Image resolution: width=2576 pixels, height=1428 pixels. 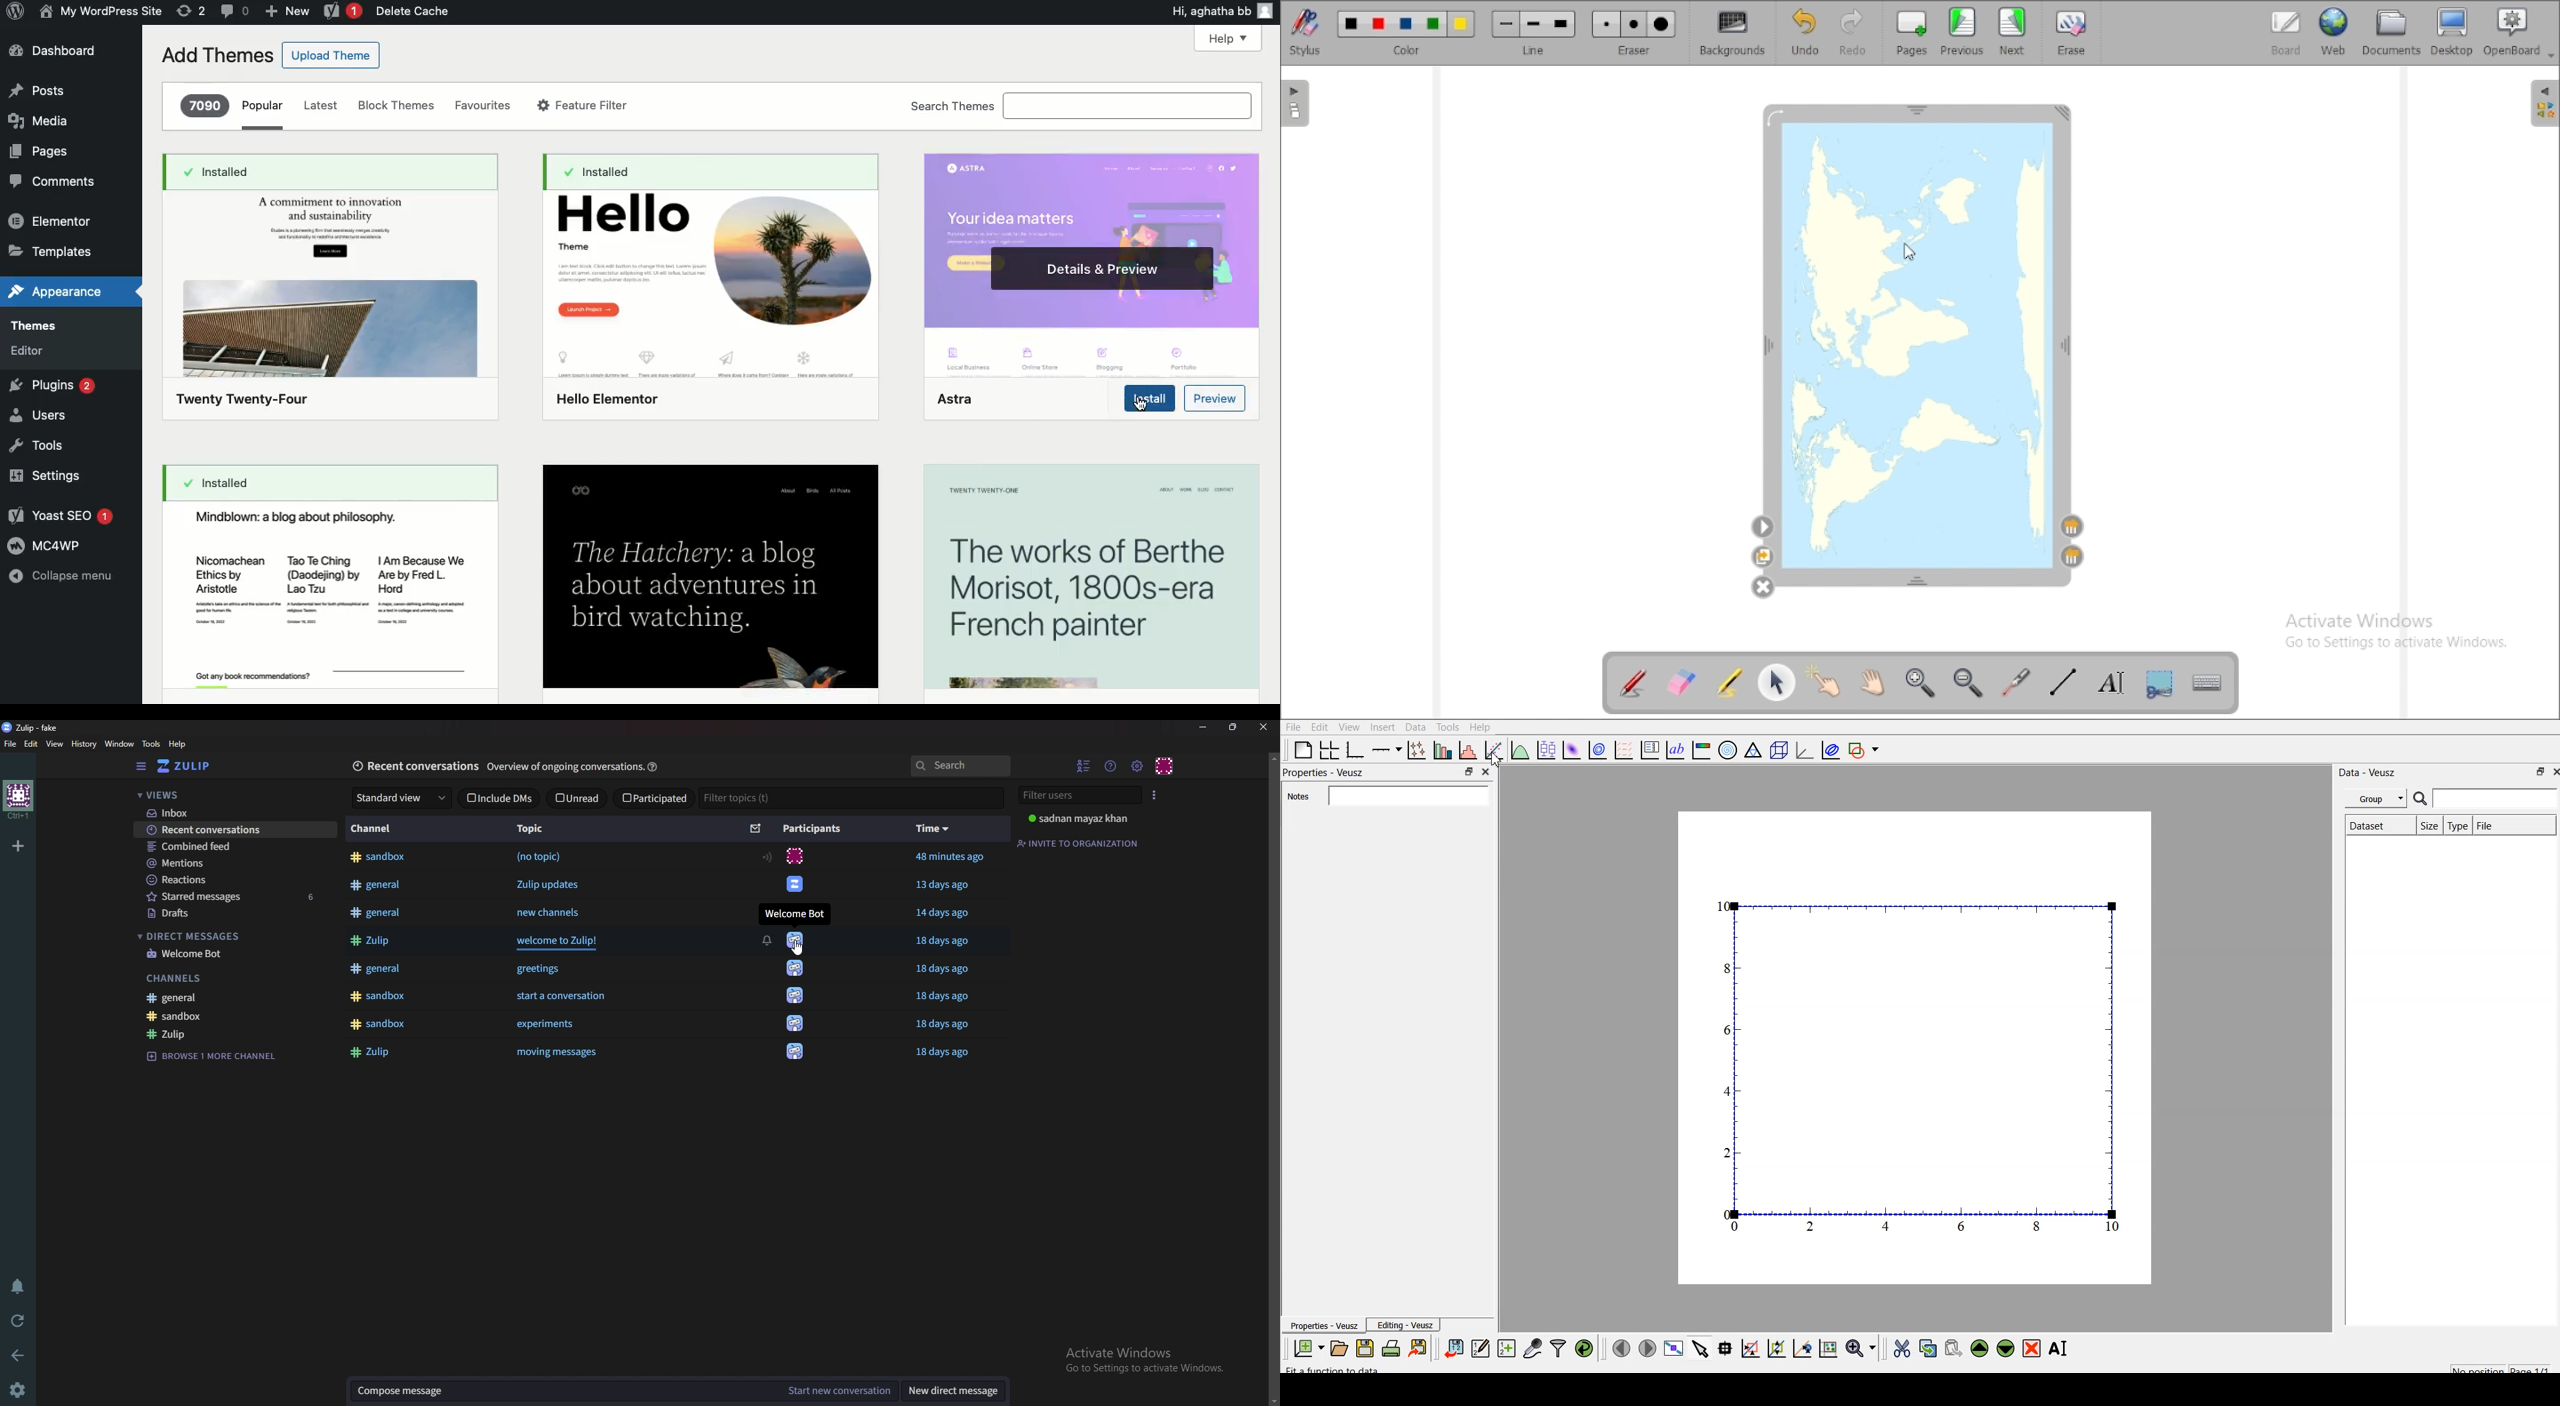 What do you see at coordinates (1271, 1077) in the screenshot?
I see `scroll bar` at bounding box center [1271, 1077].